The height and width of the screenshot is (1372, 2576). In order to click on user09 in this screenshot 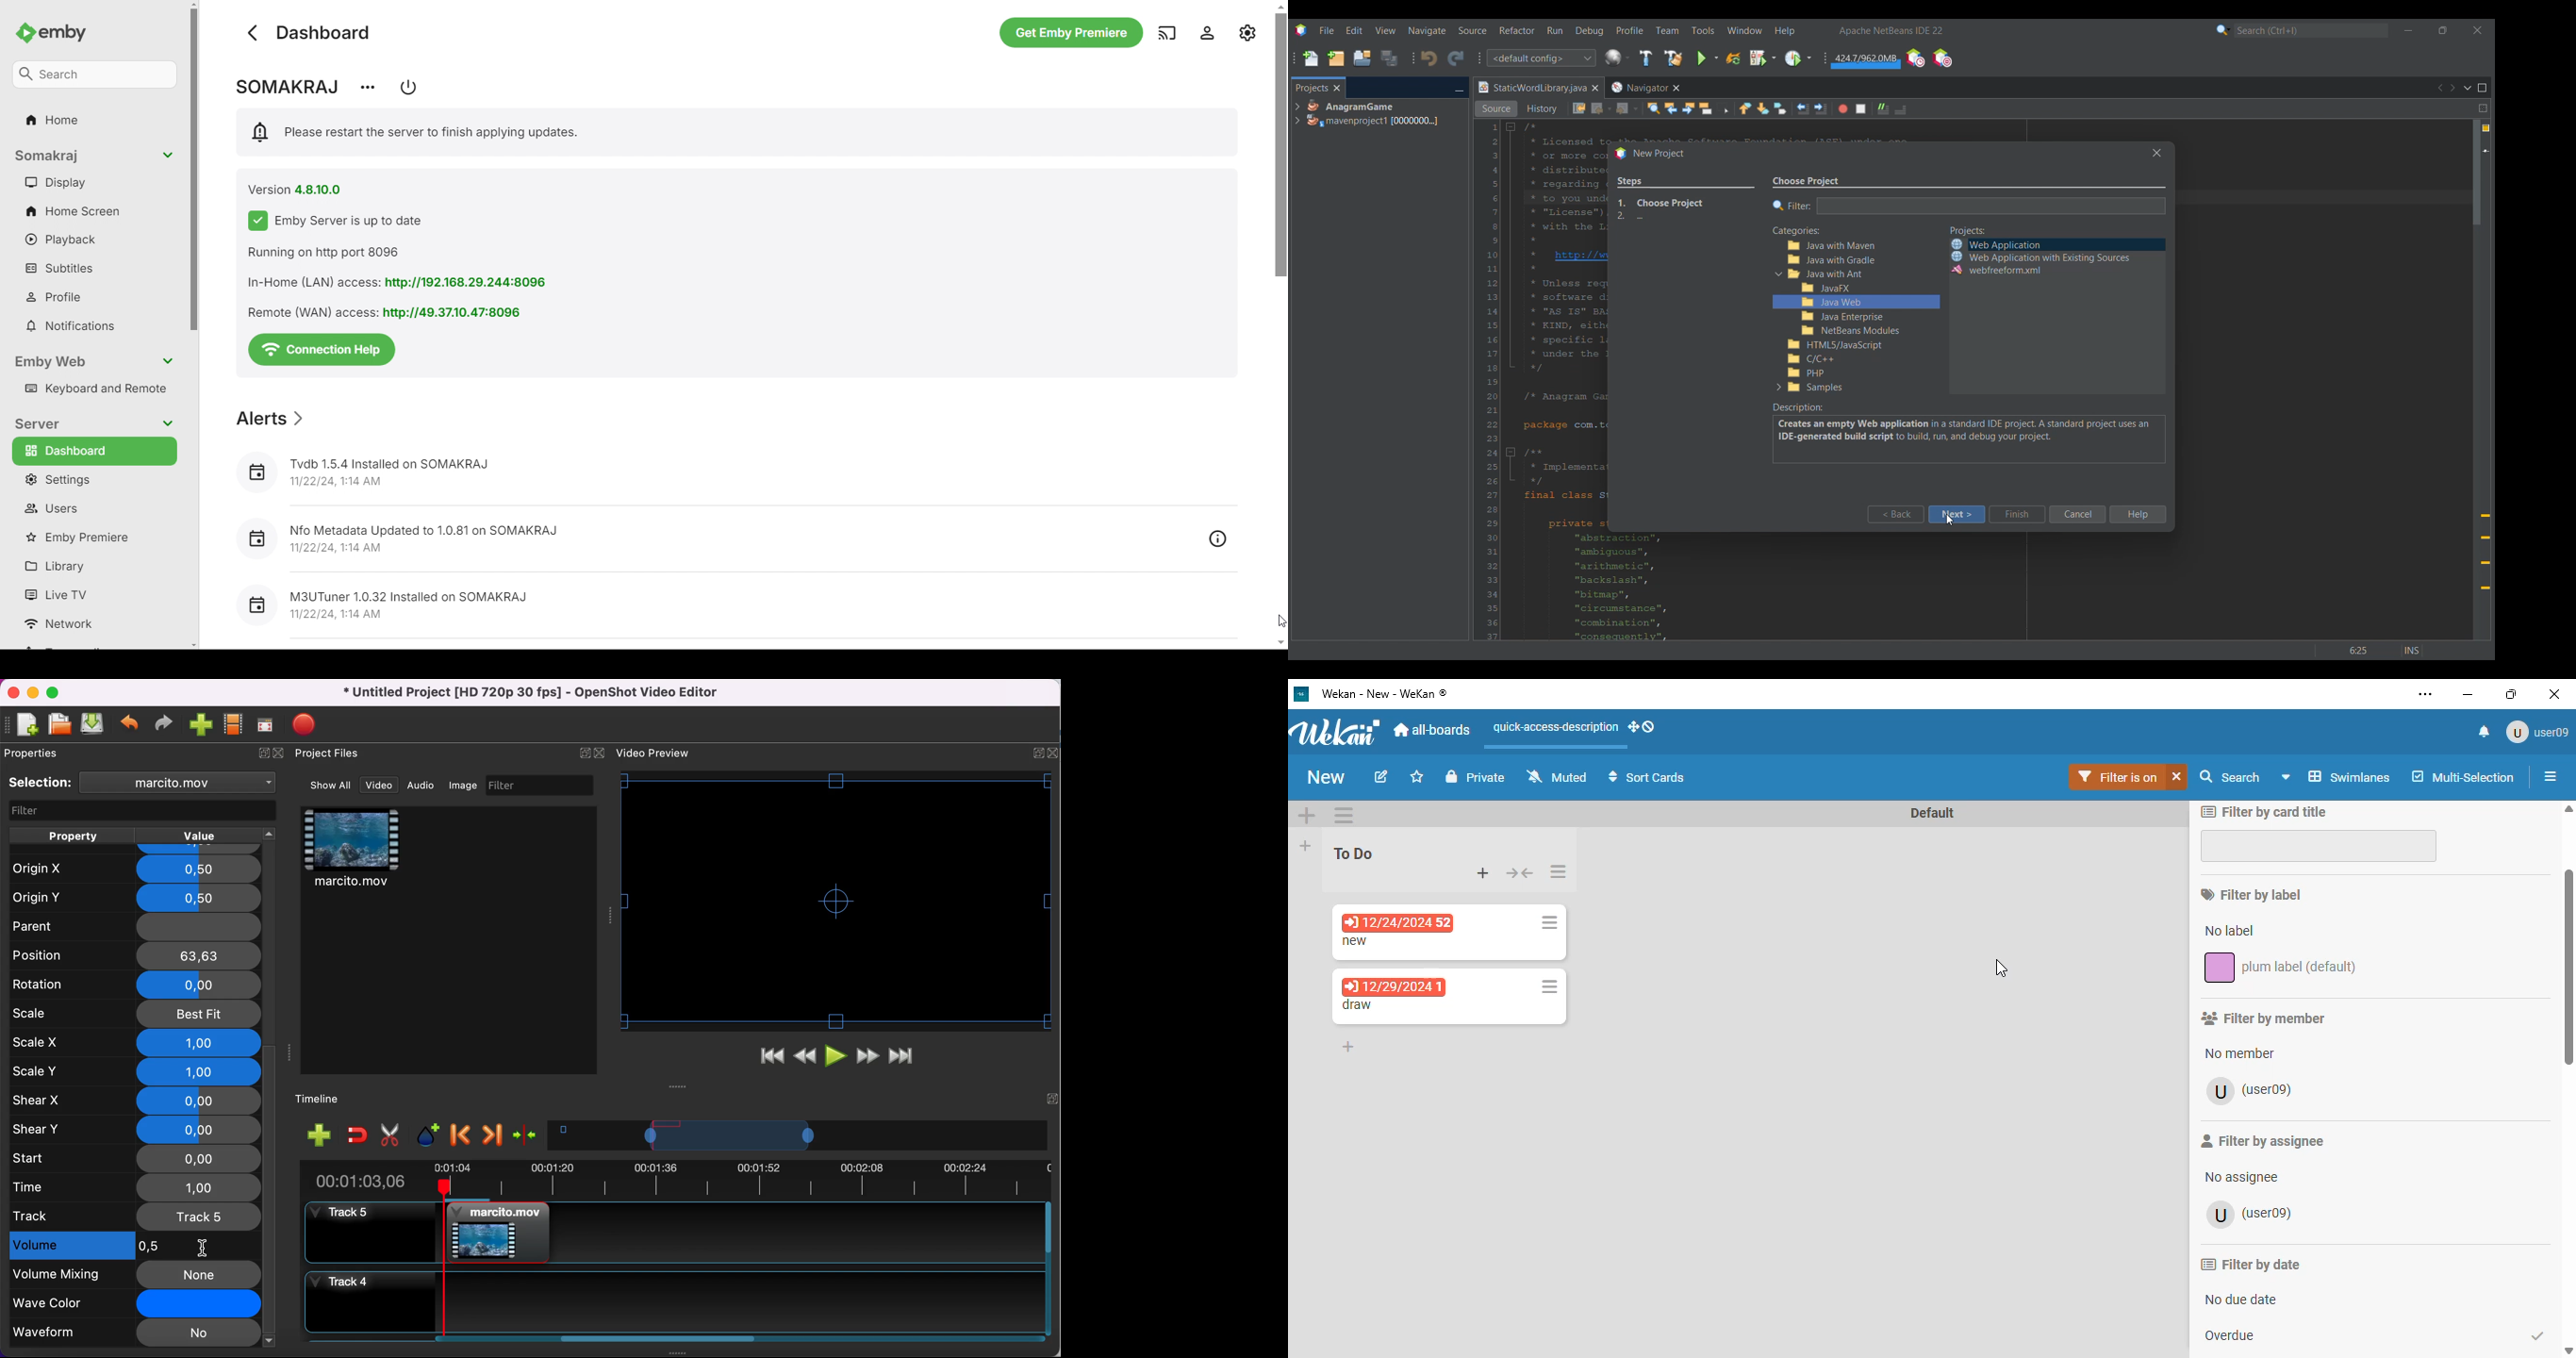, I will do `click(2254, 1091)`.